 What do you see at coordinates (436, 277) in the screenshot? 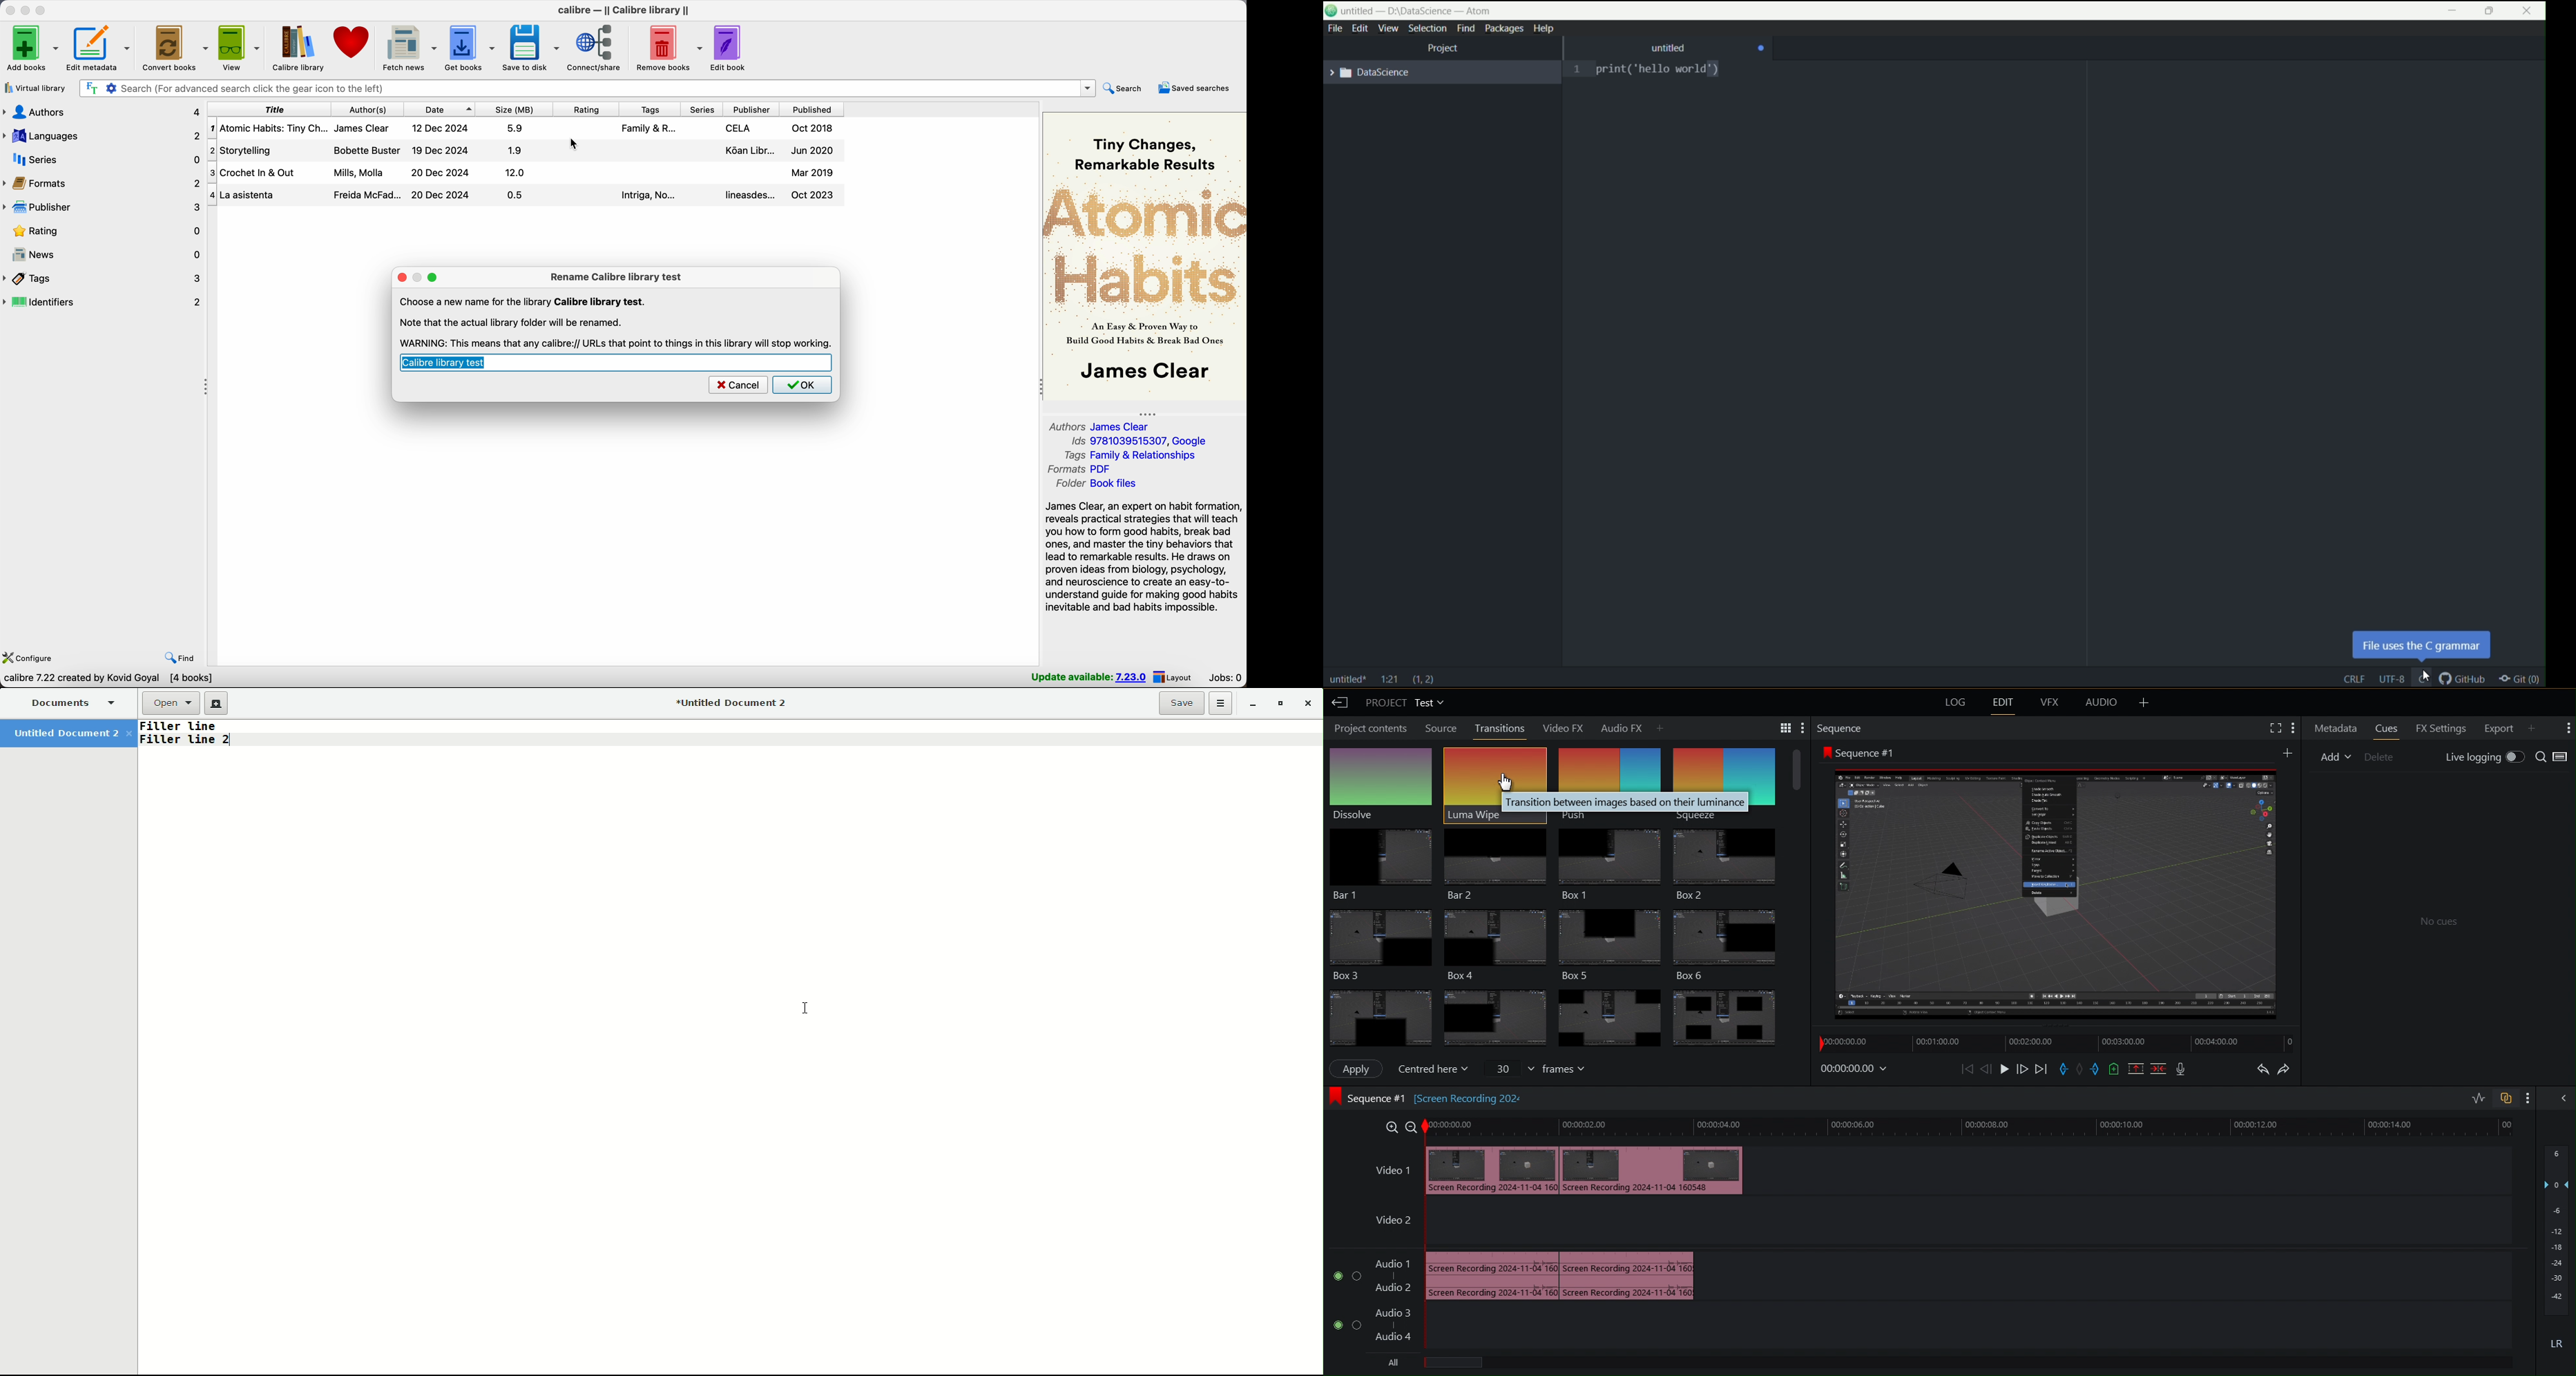
I see `maximize popup` at bounding box center [436, 277].